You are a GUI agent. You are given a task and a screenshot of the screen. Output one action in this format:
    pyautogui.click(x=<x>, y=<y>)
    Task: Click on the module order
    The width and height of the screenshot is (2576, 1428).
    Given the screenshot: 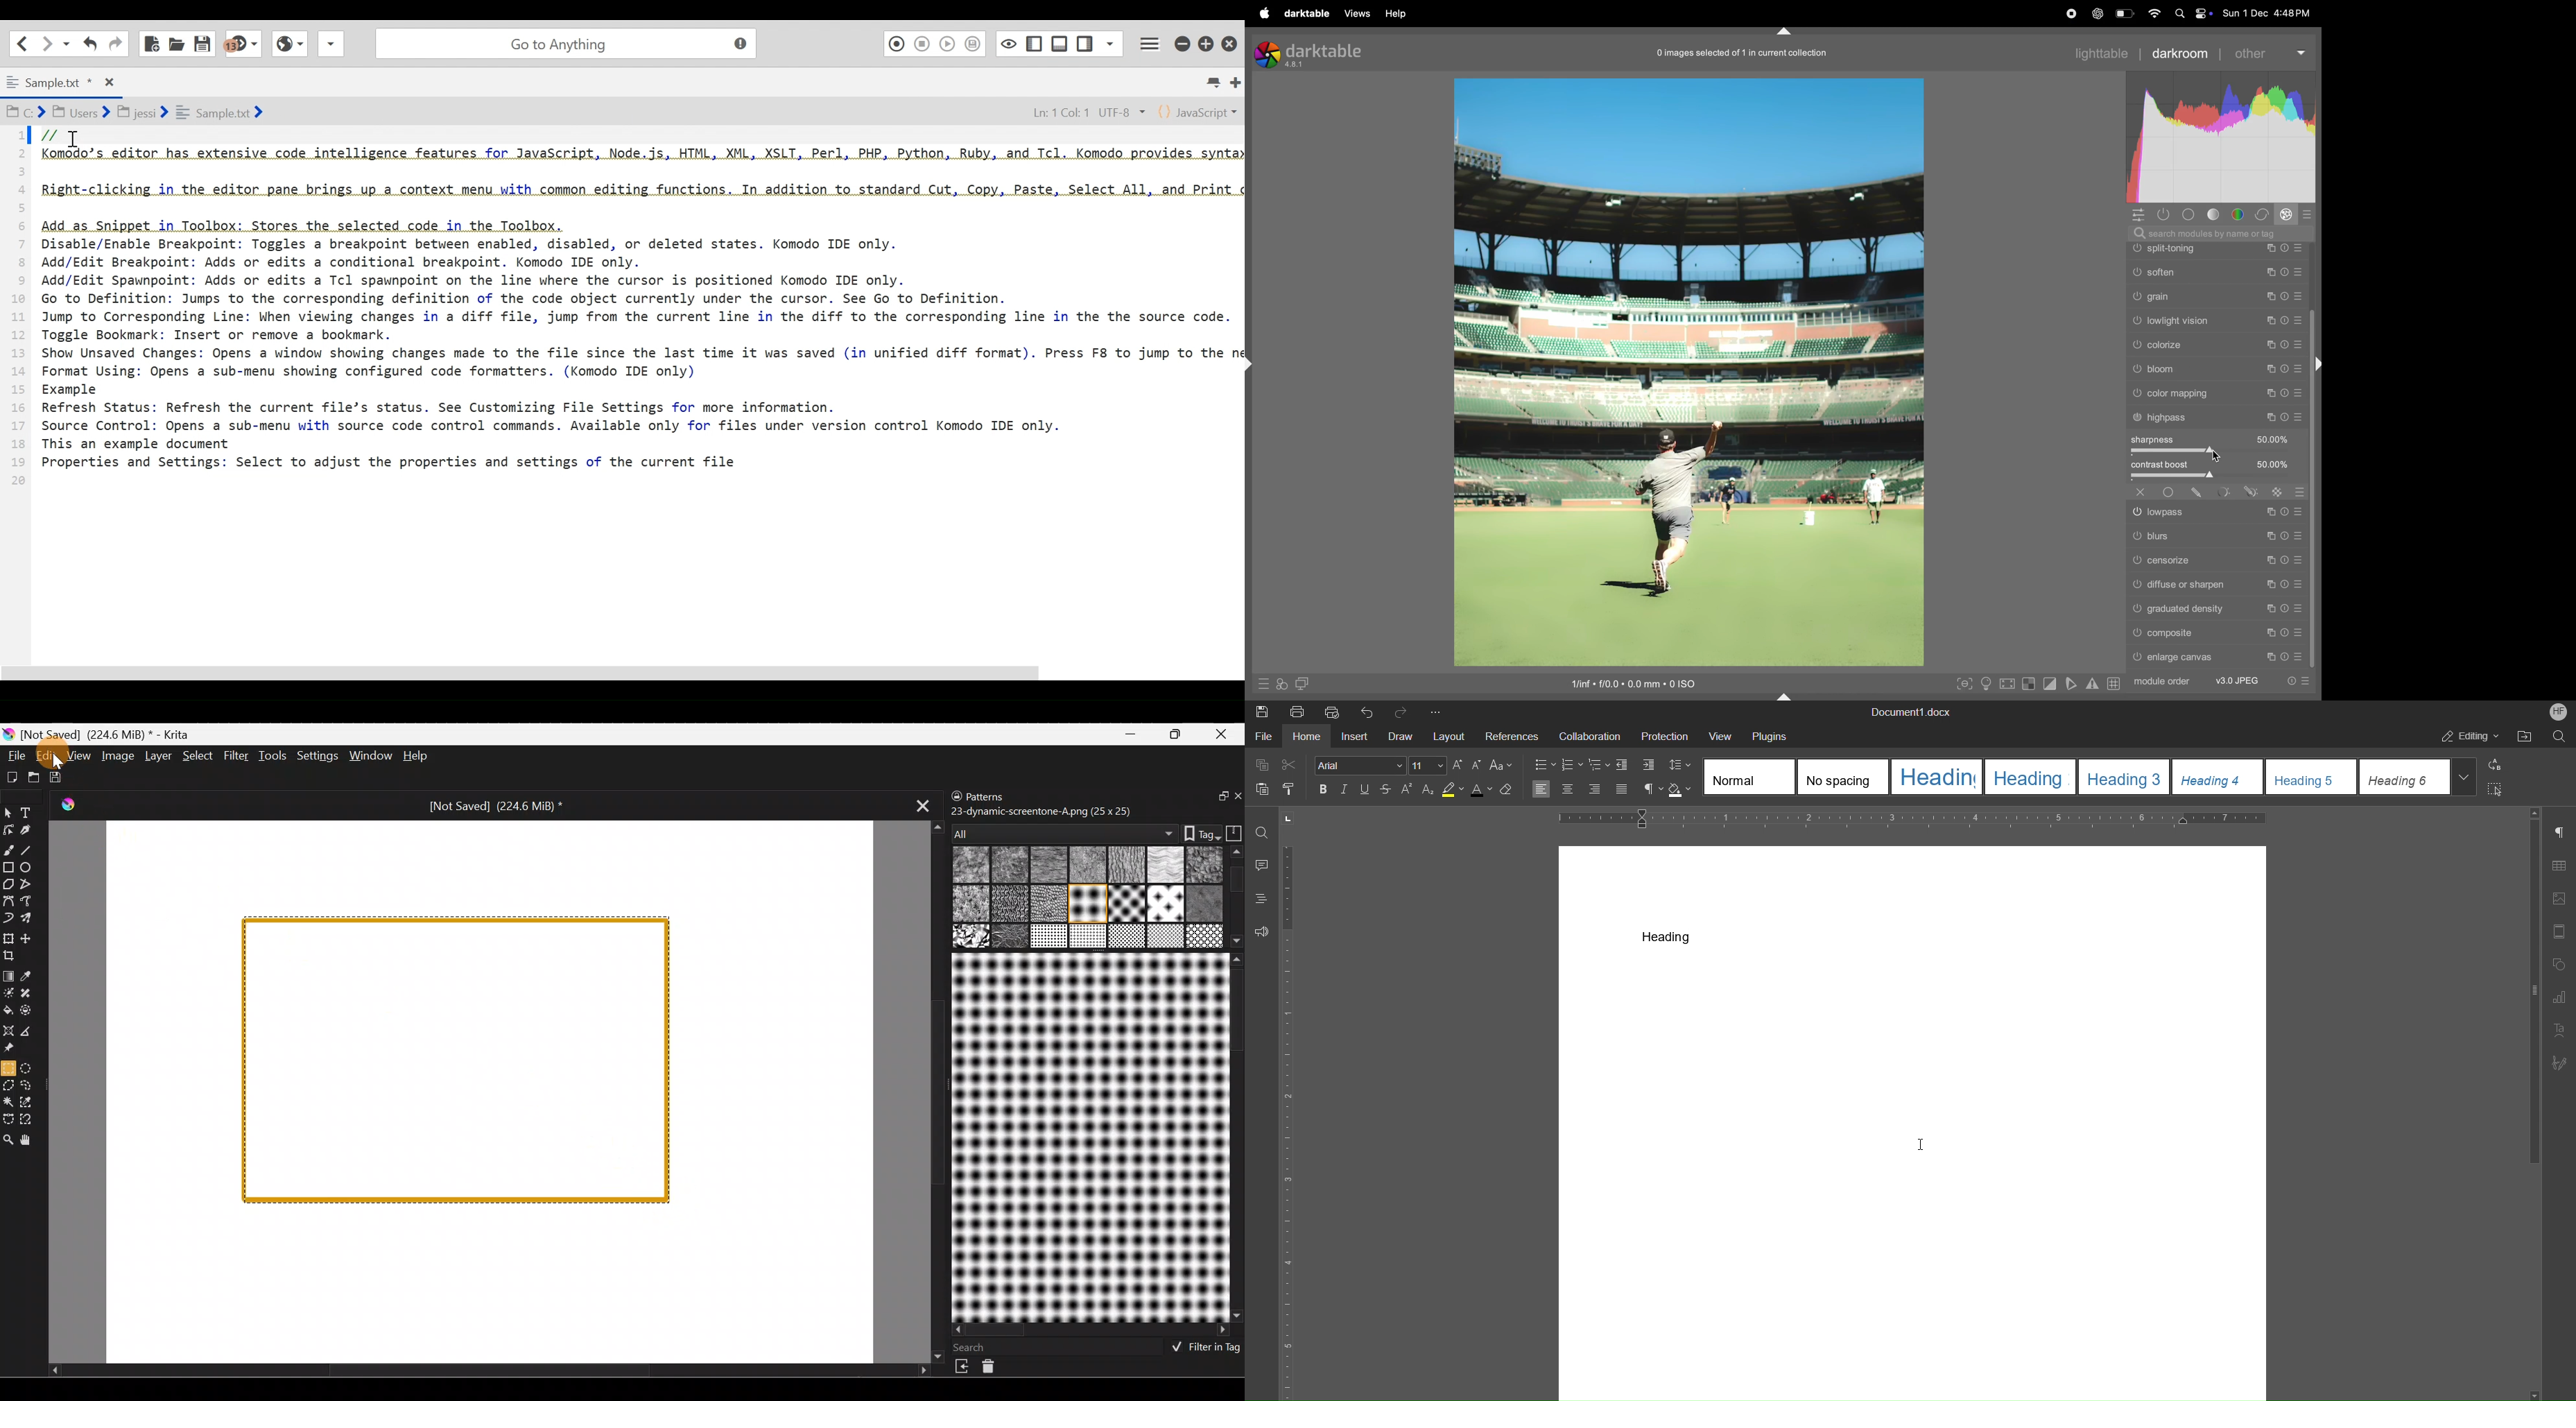 What is the action you would take?
    pyautogui.click(x=2162, y=682)
    